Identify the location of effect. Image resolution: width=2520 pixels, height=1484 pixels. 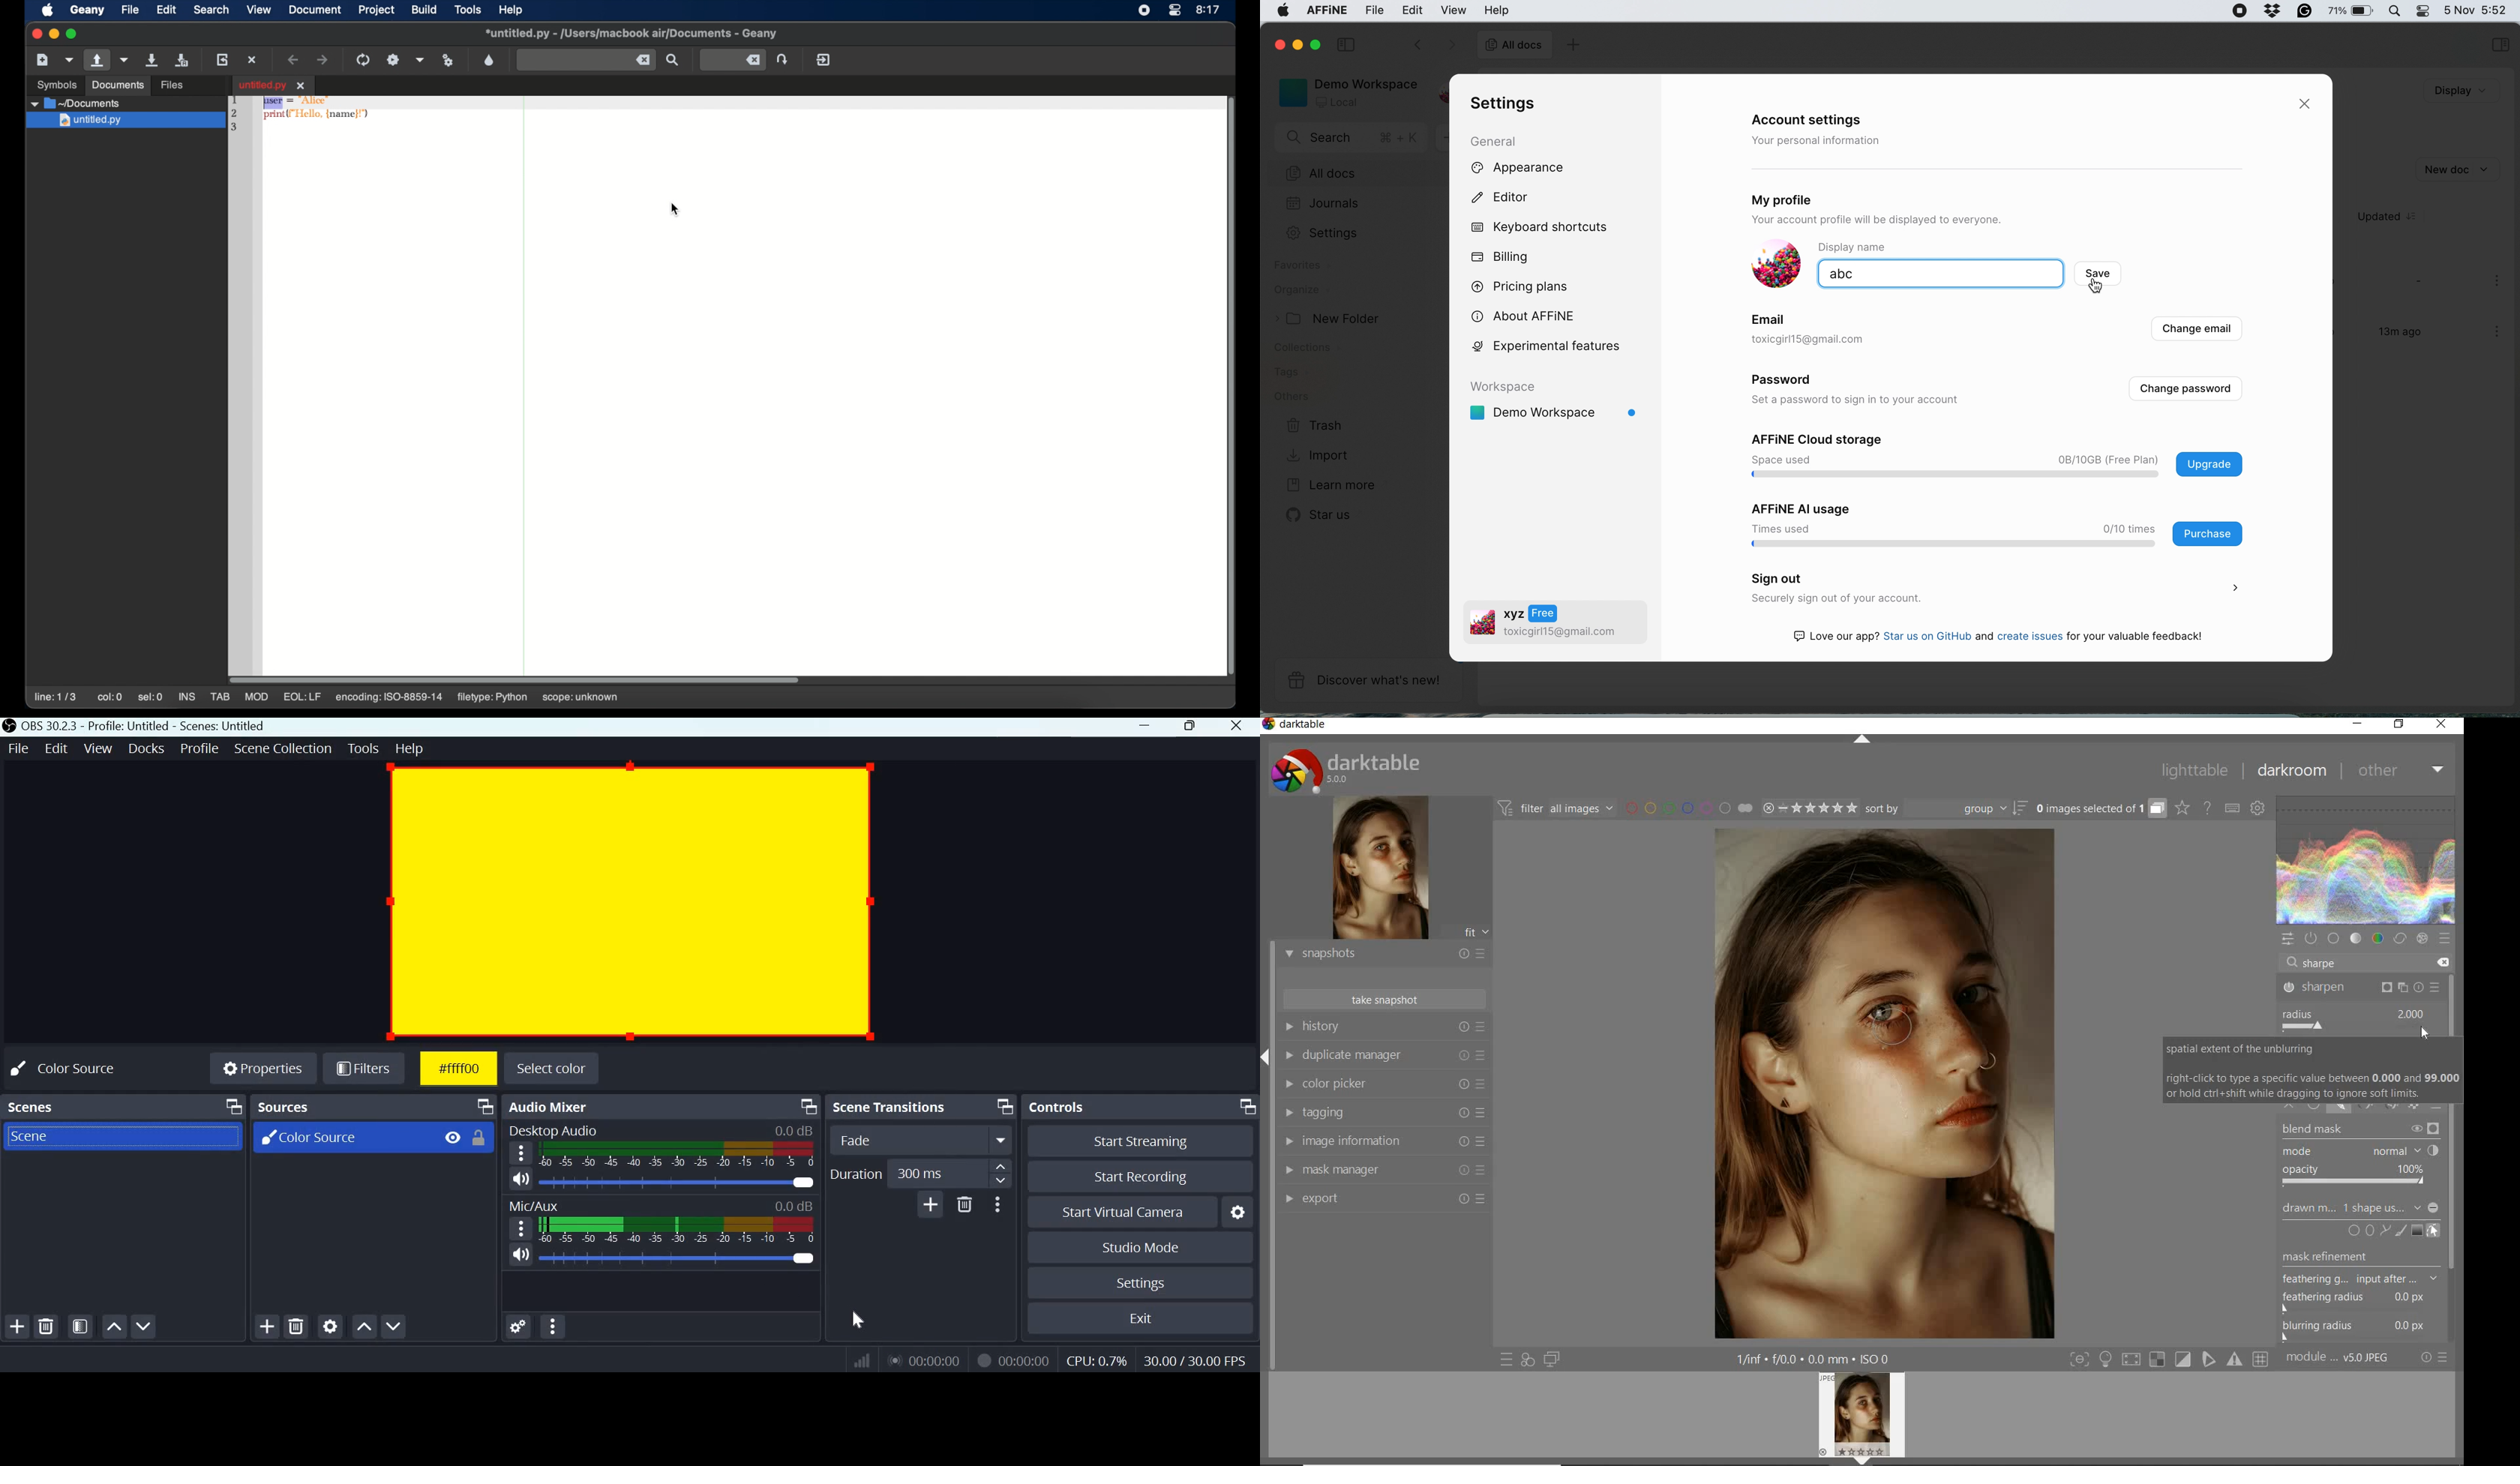
(2423, 938).